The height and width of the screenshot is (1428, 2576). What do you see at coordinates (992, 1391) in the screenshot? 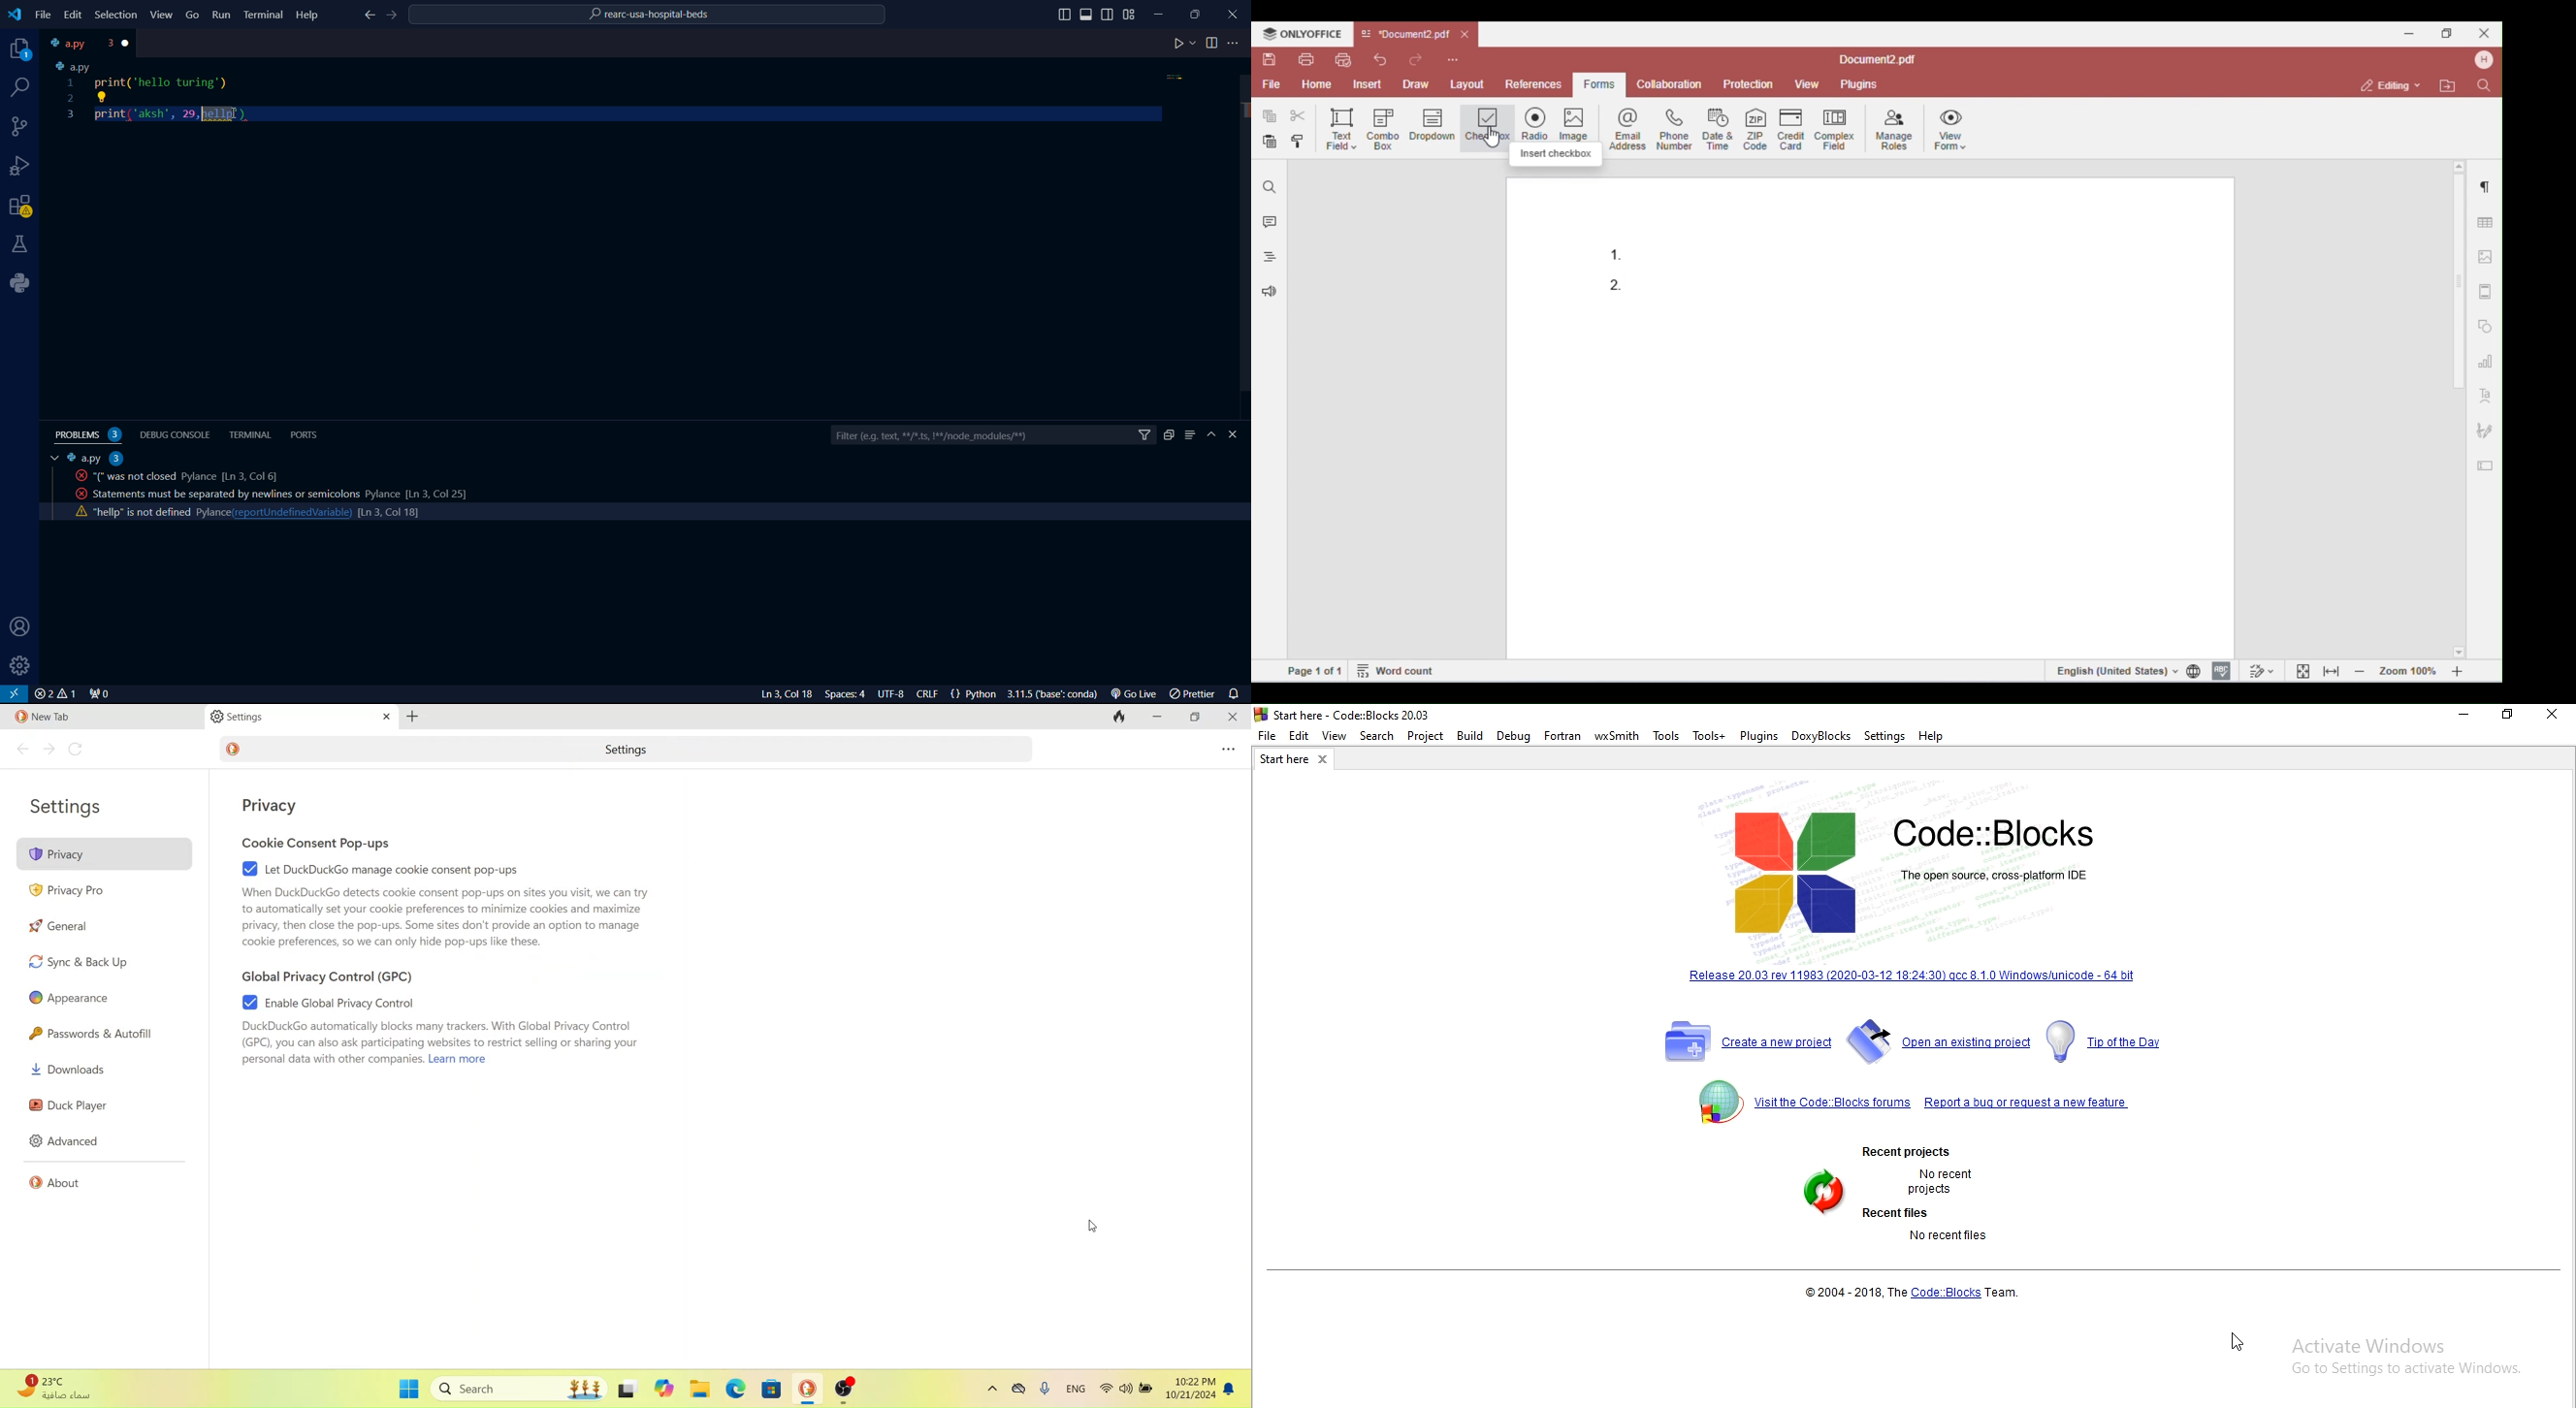
I see `show hidden icons` at bounding box center [992, 1391].